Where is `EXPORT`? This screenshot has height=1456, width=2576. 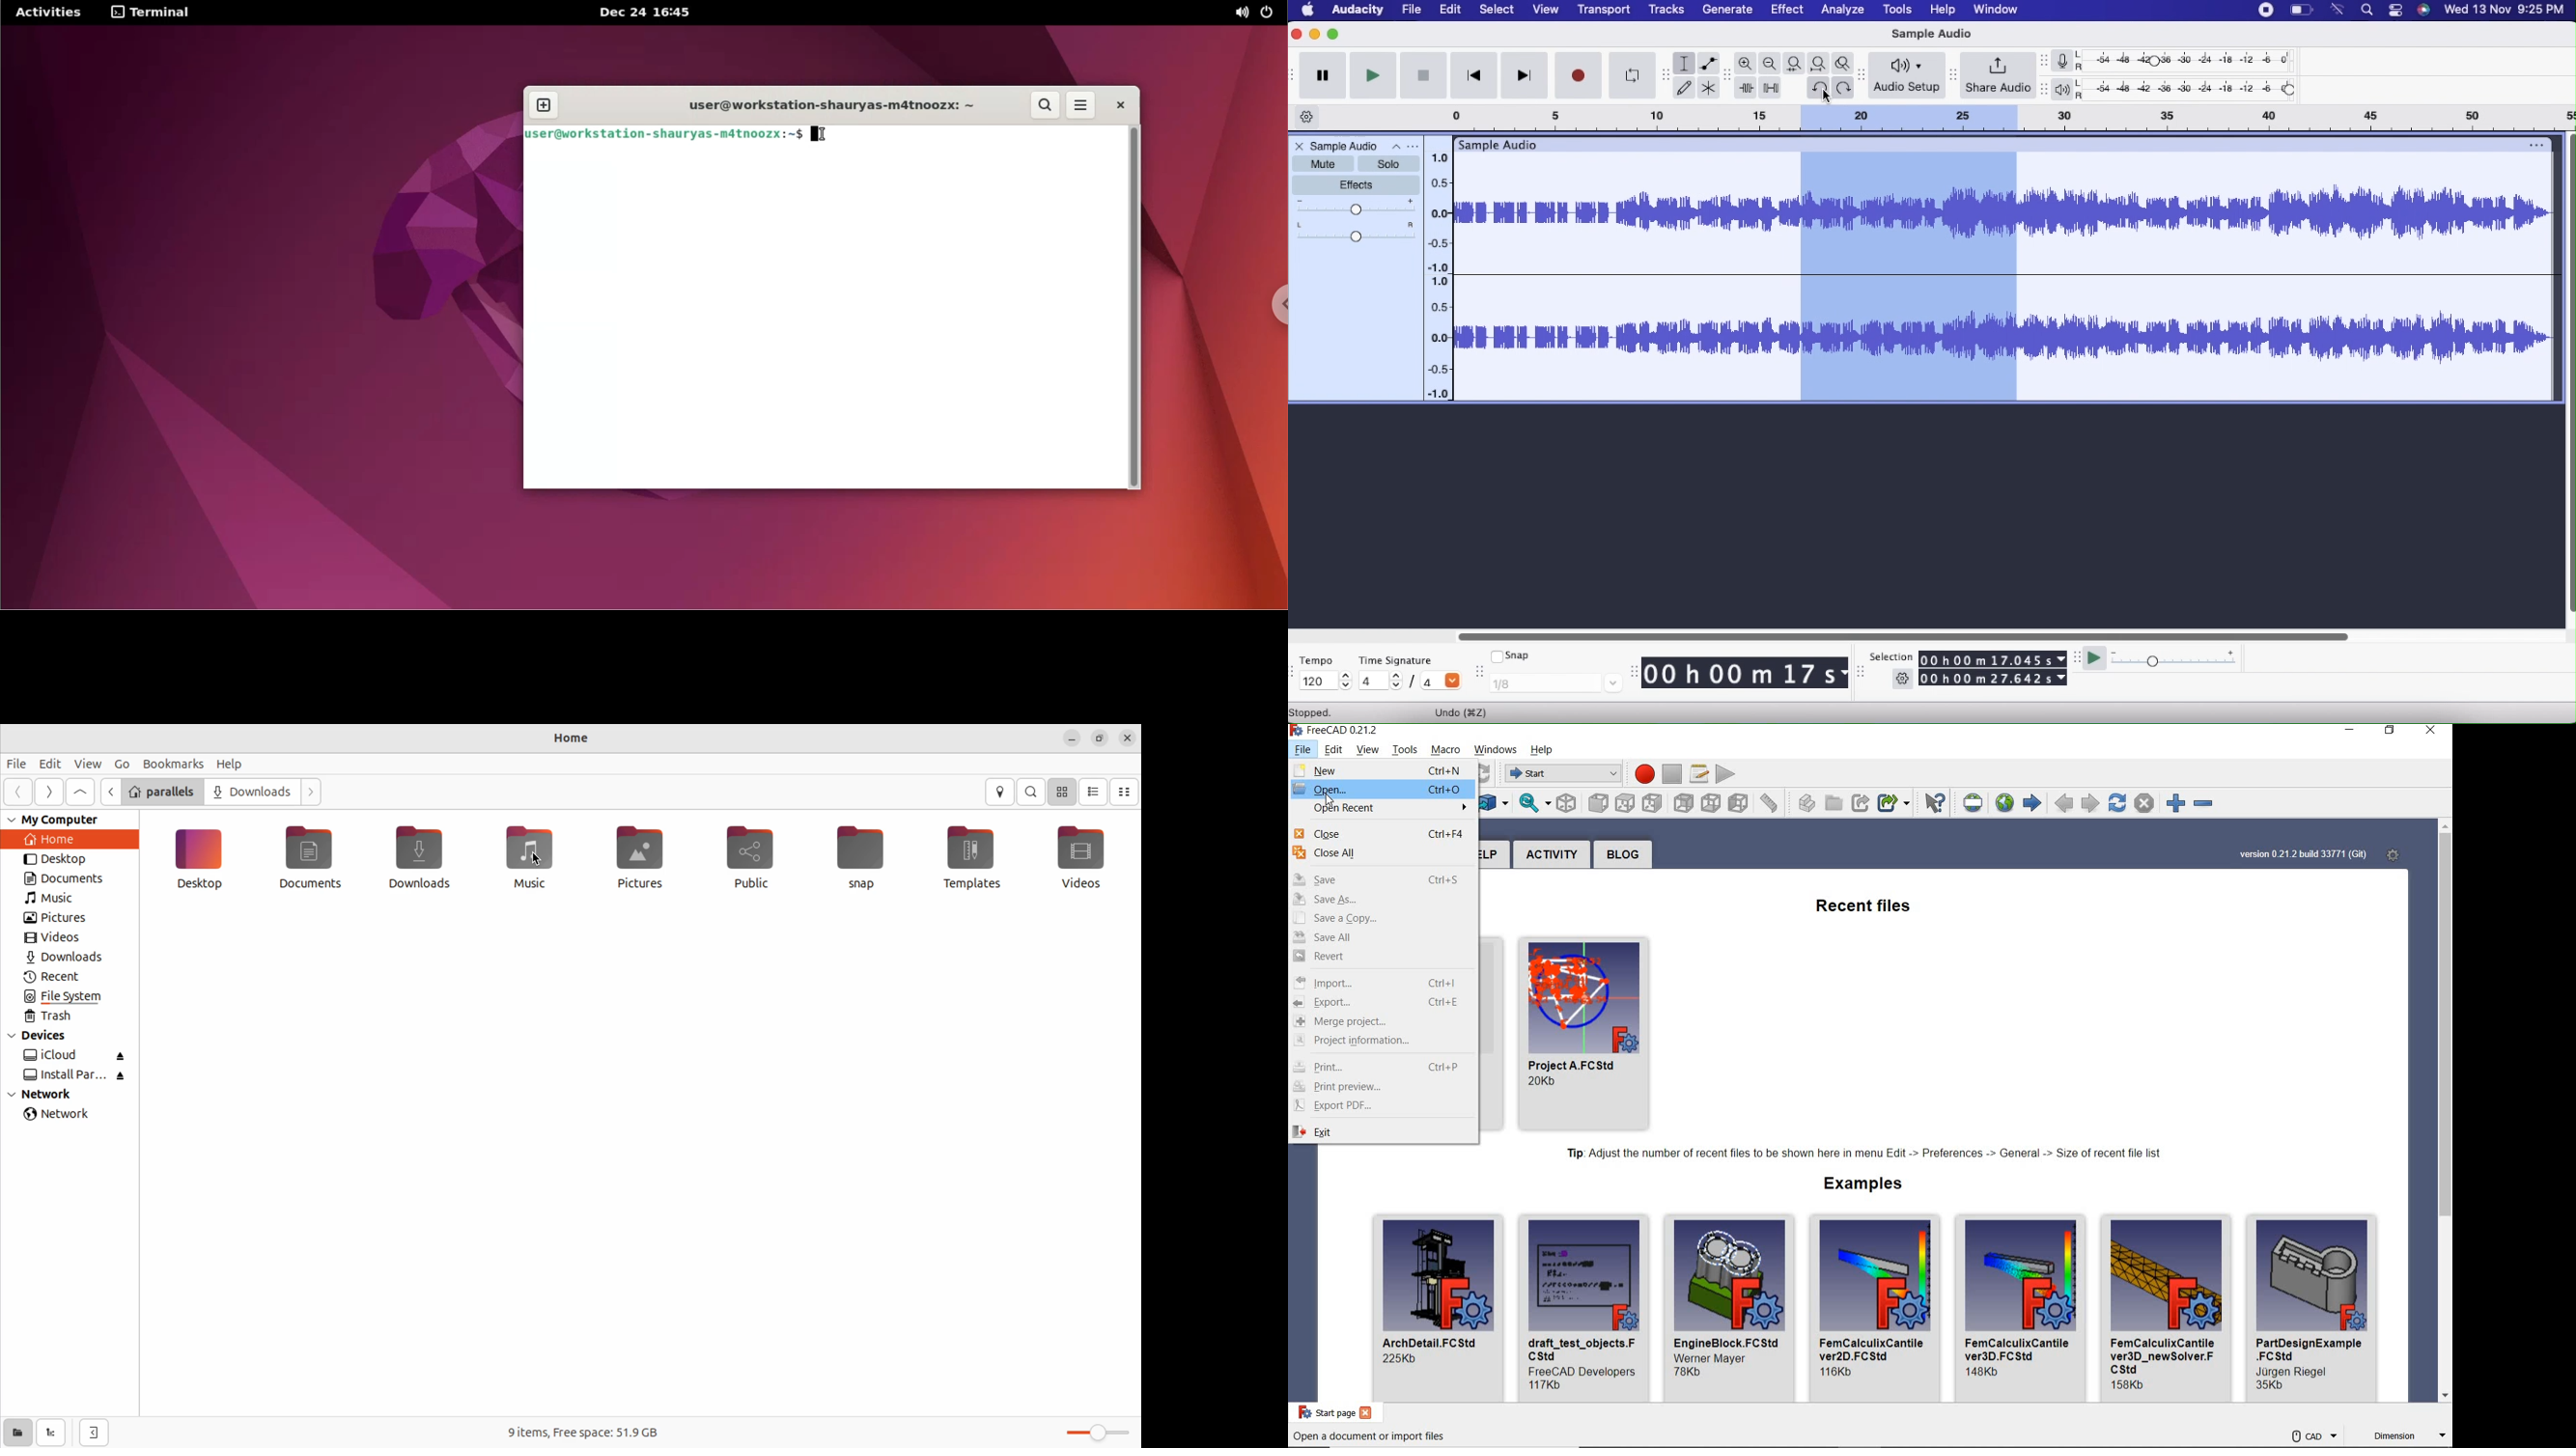
EXPORT is located at coordinates (1343, 1003).